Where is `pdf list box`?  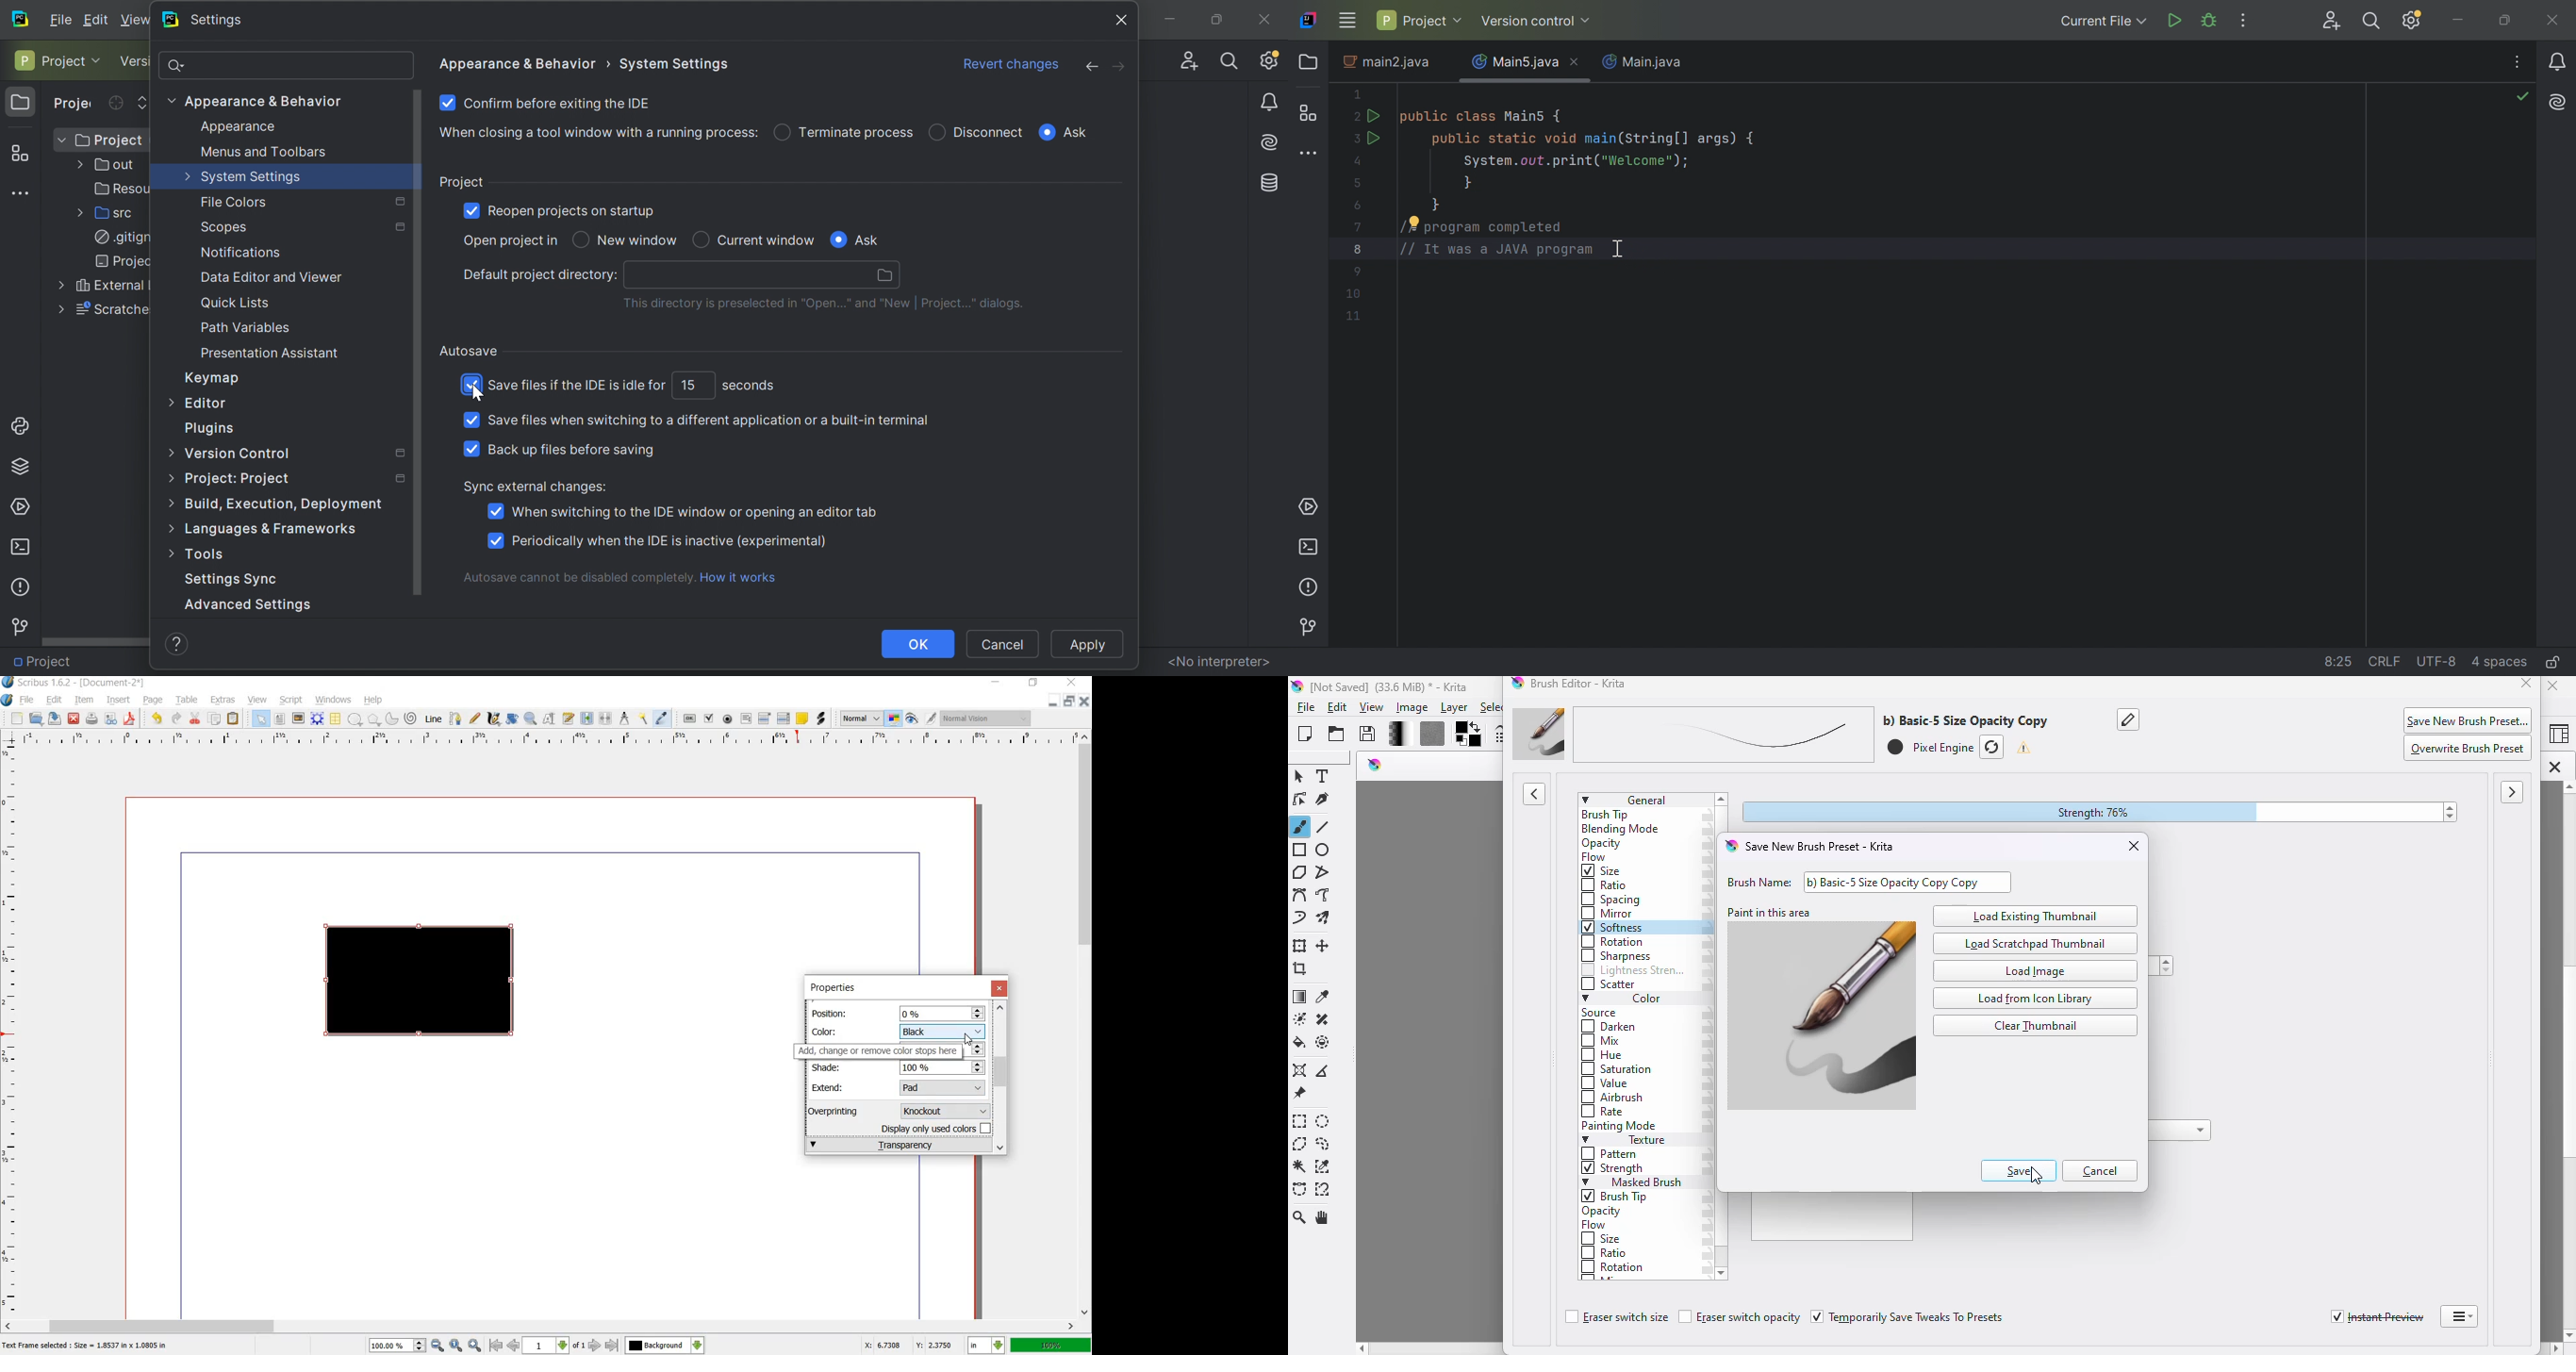 pdf list box is located at coordinates (784, 718).